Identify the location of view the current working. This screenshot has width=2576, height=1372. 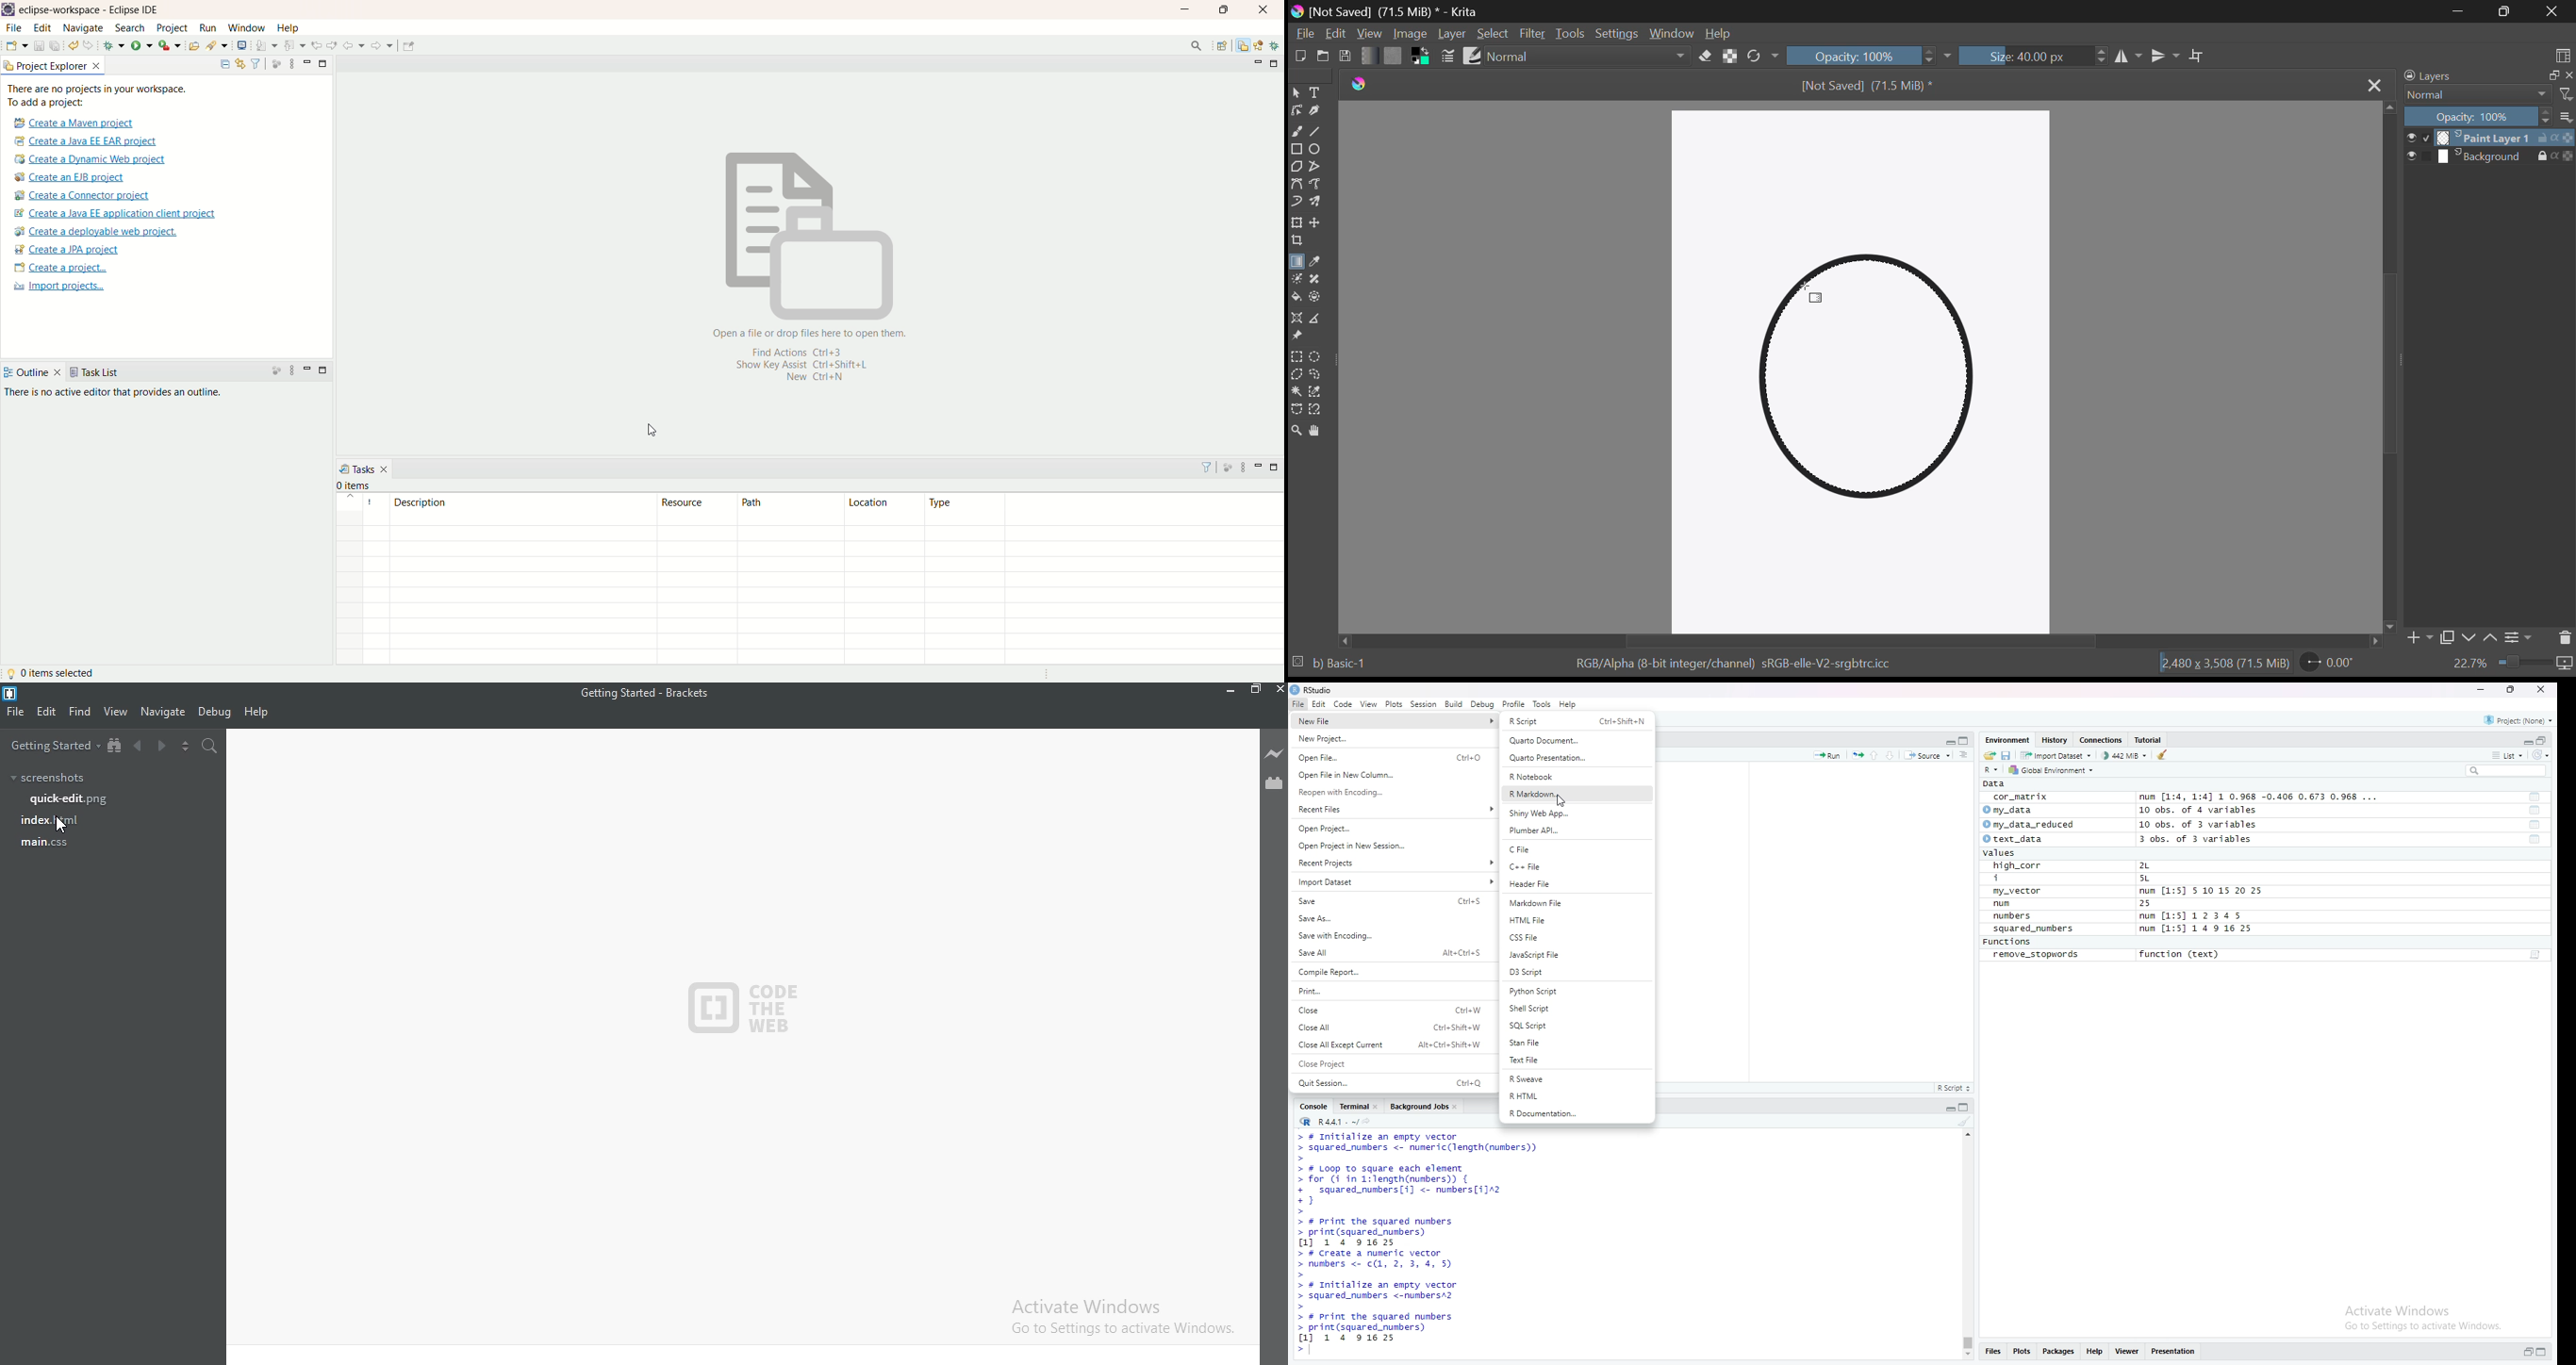
(1370, 1121).